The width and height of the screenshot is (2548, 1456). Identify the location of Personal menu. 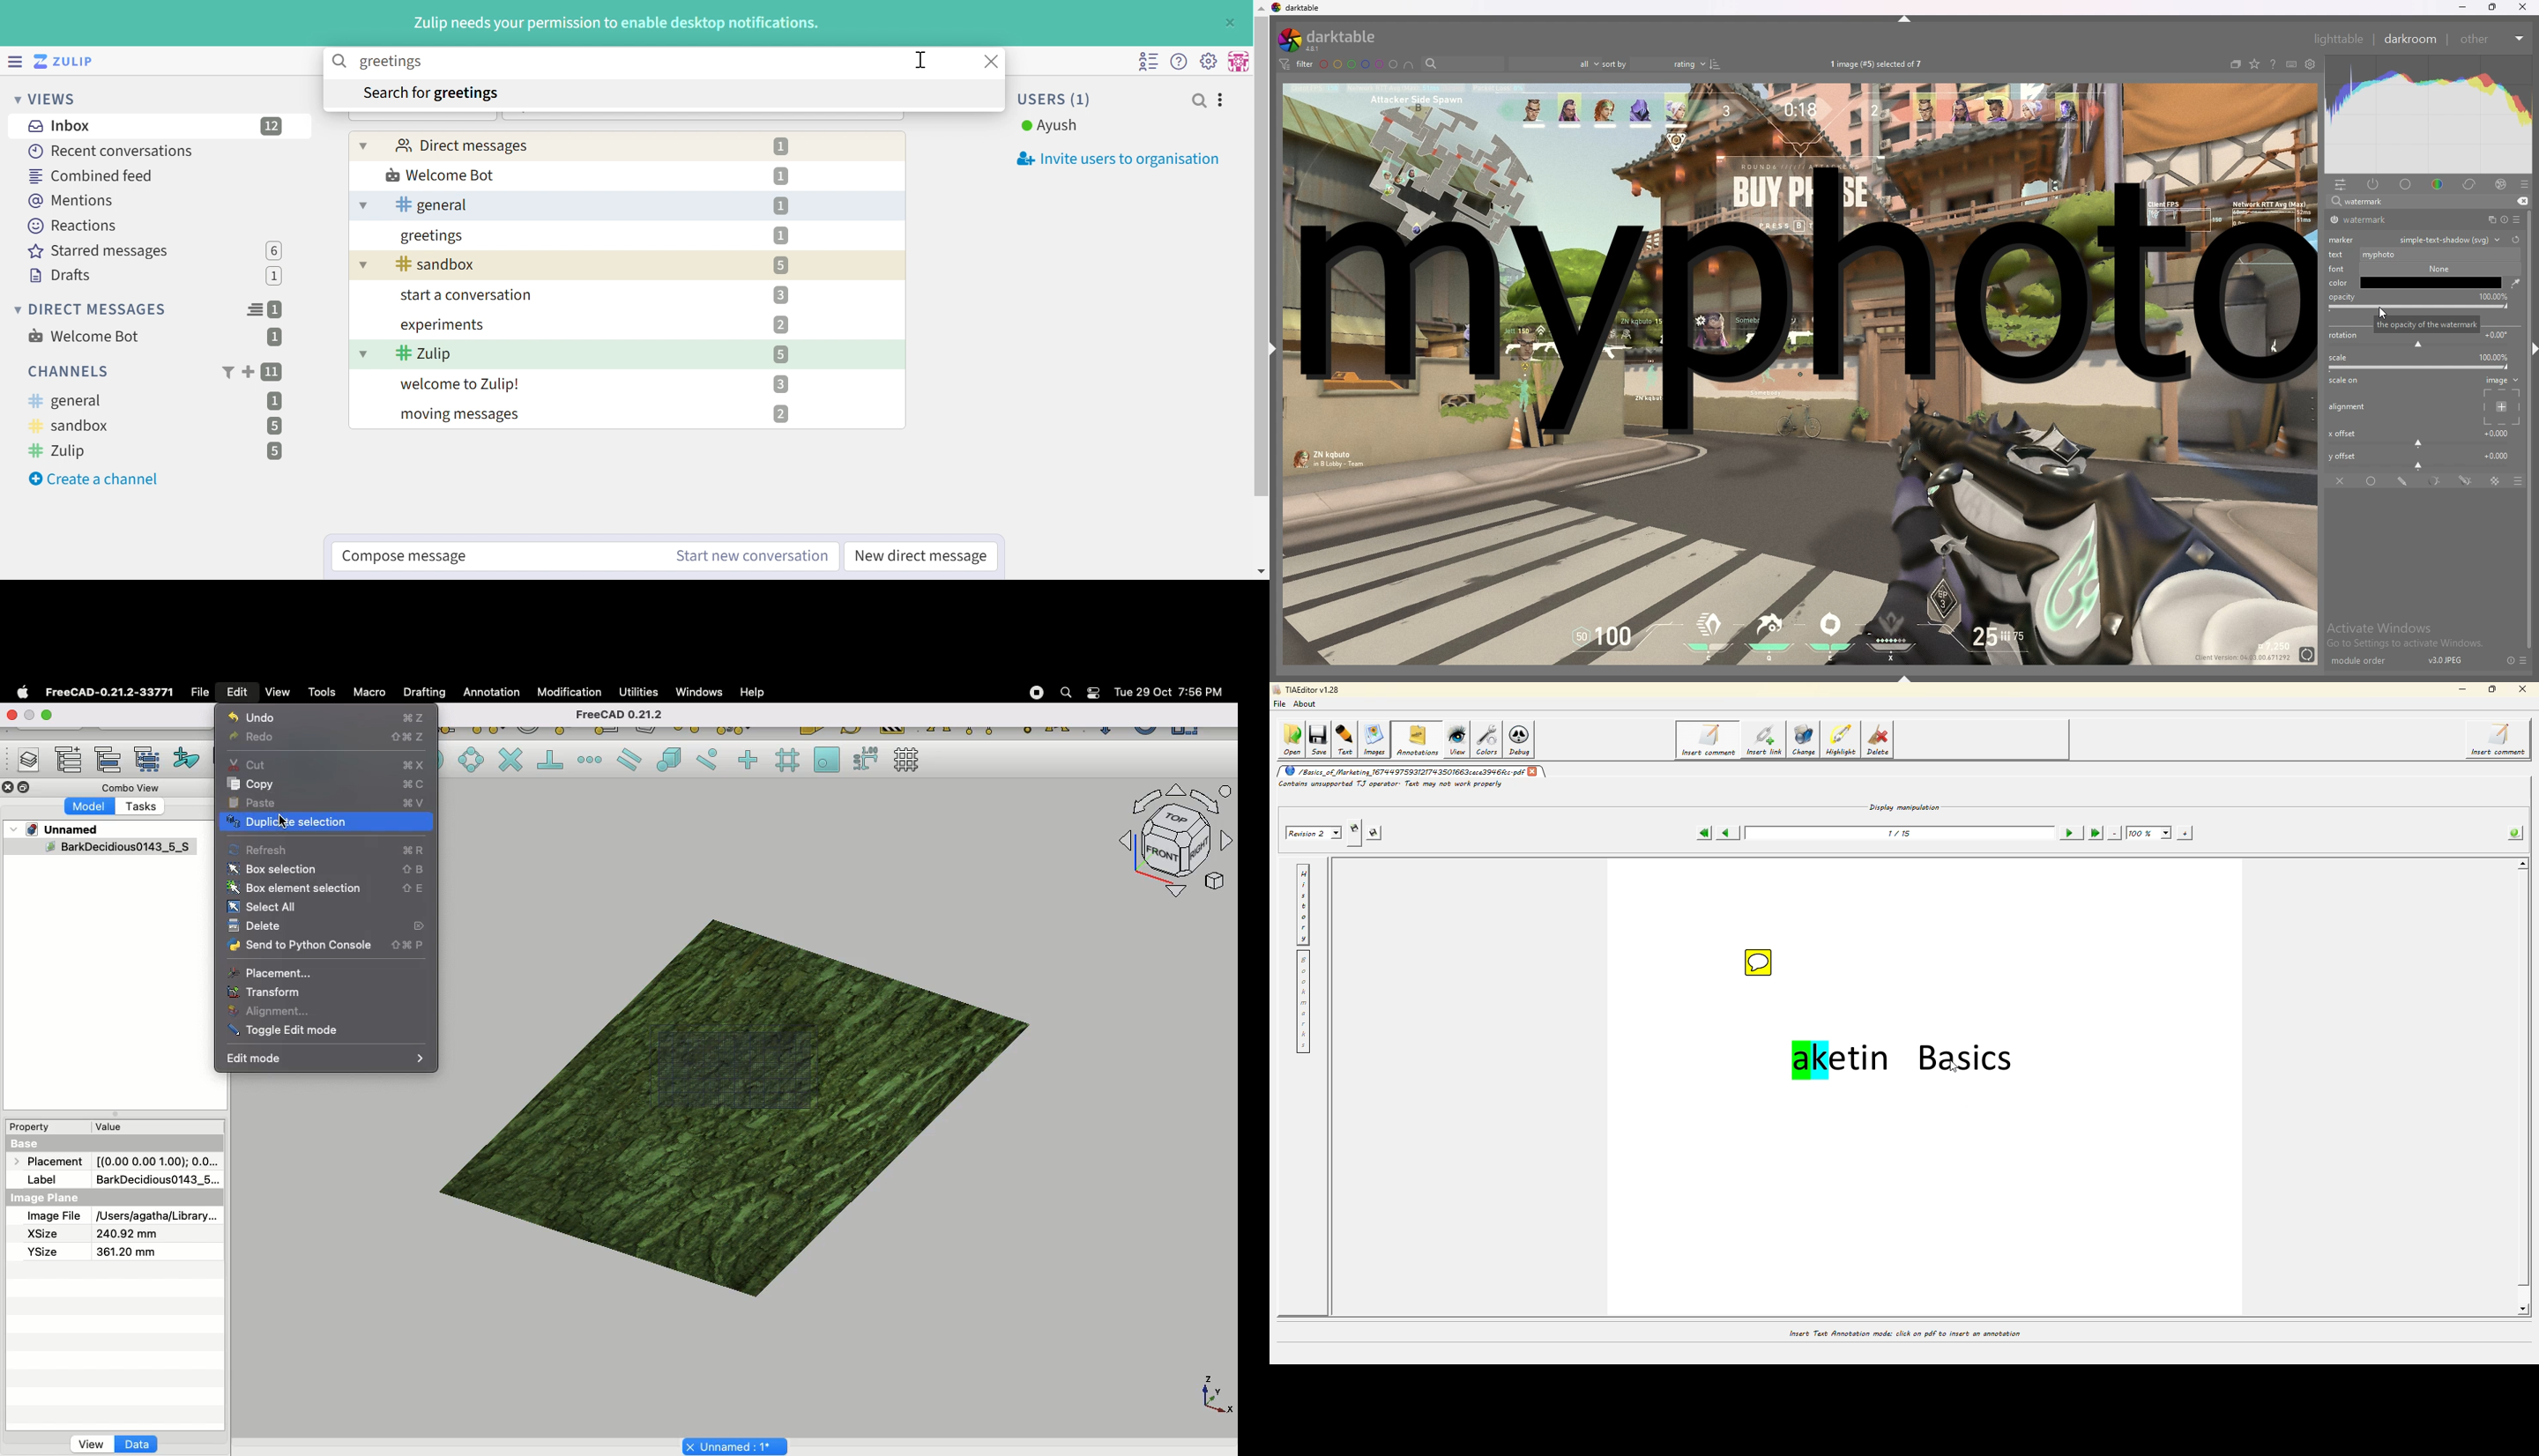
(1240, 60).